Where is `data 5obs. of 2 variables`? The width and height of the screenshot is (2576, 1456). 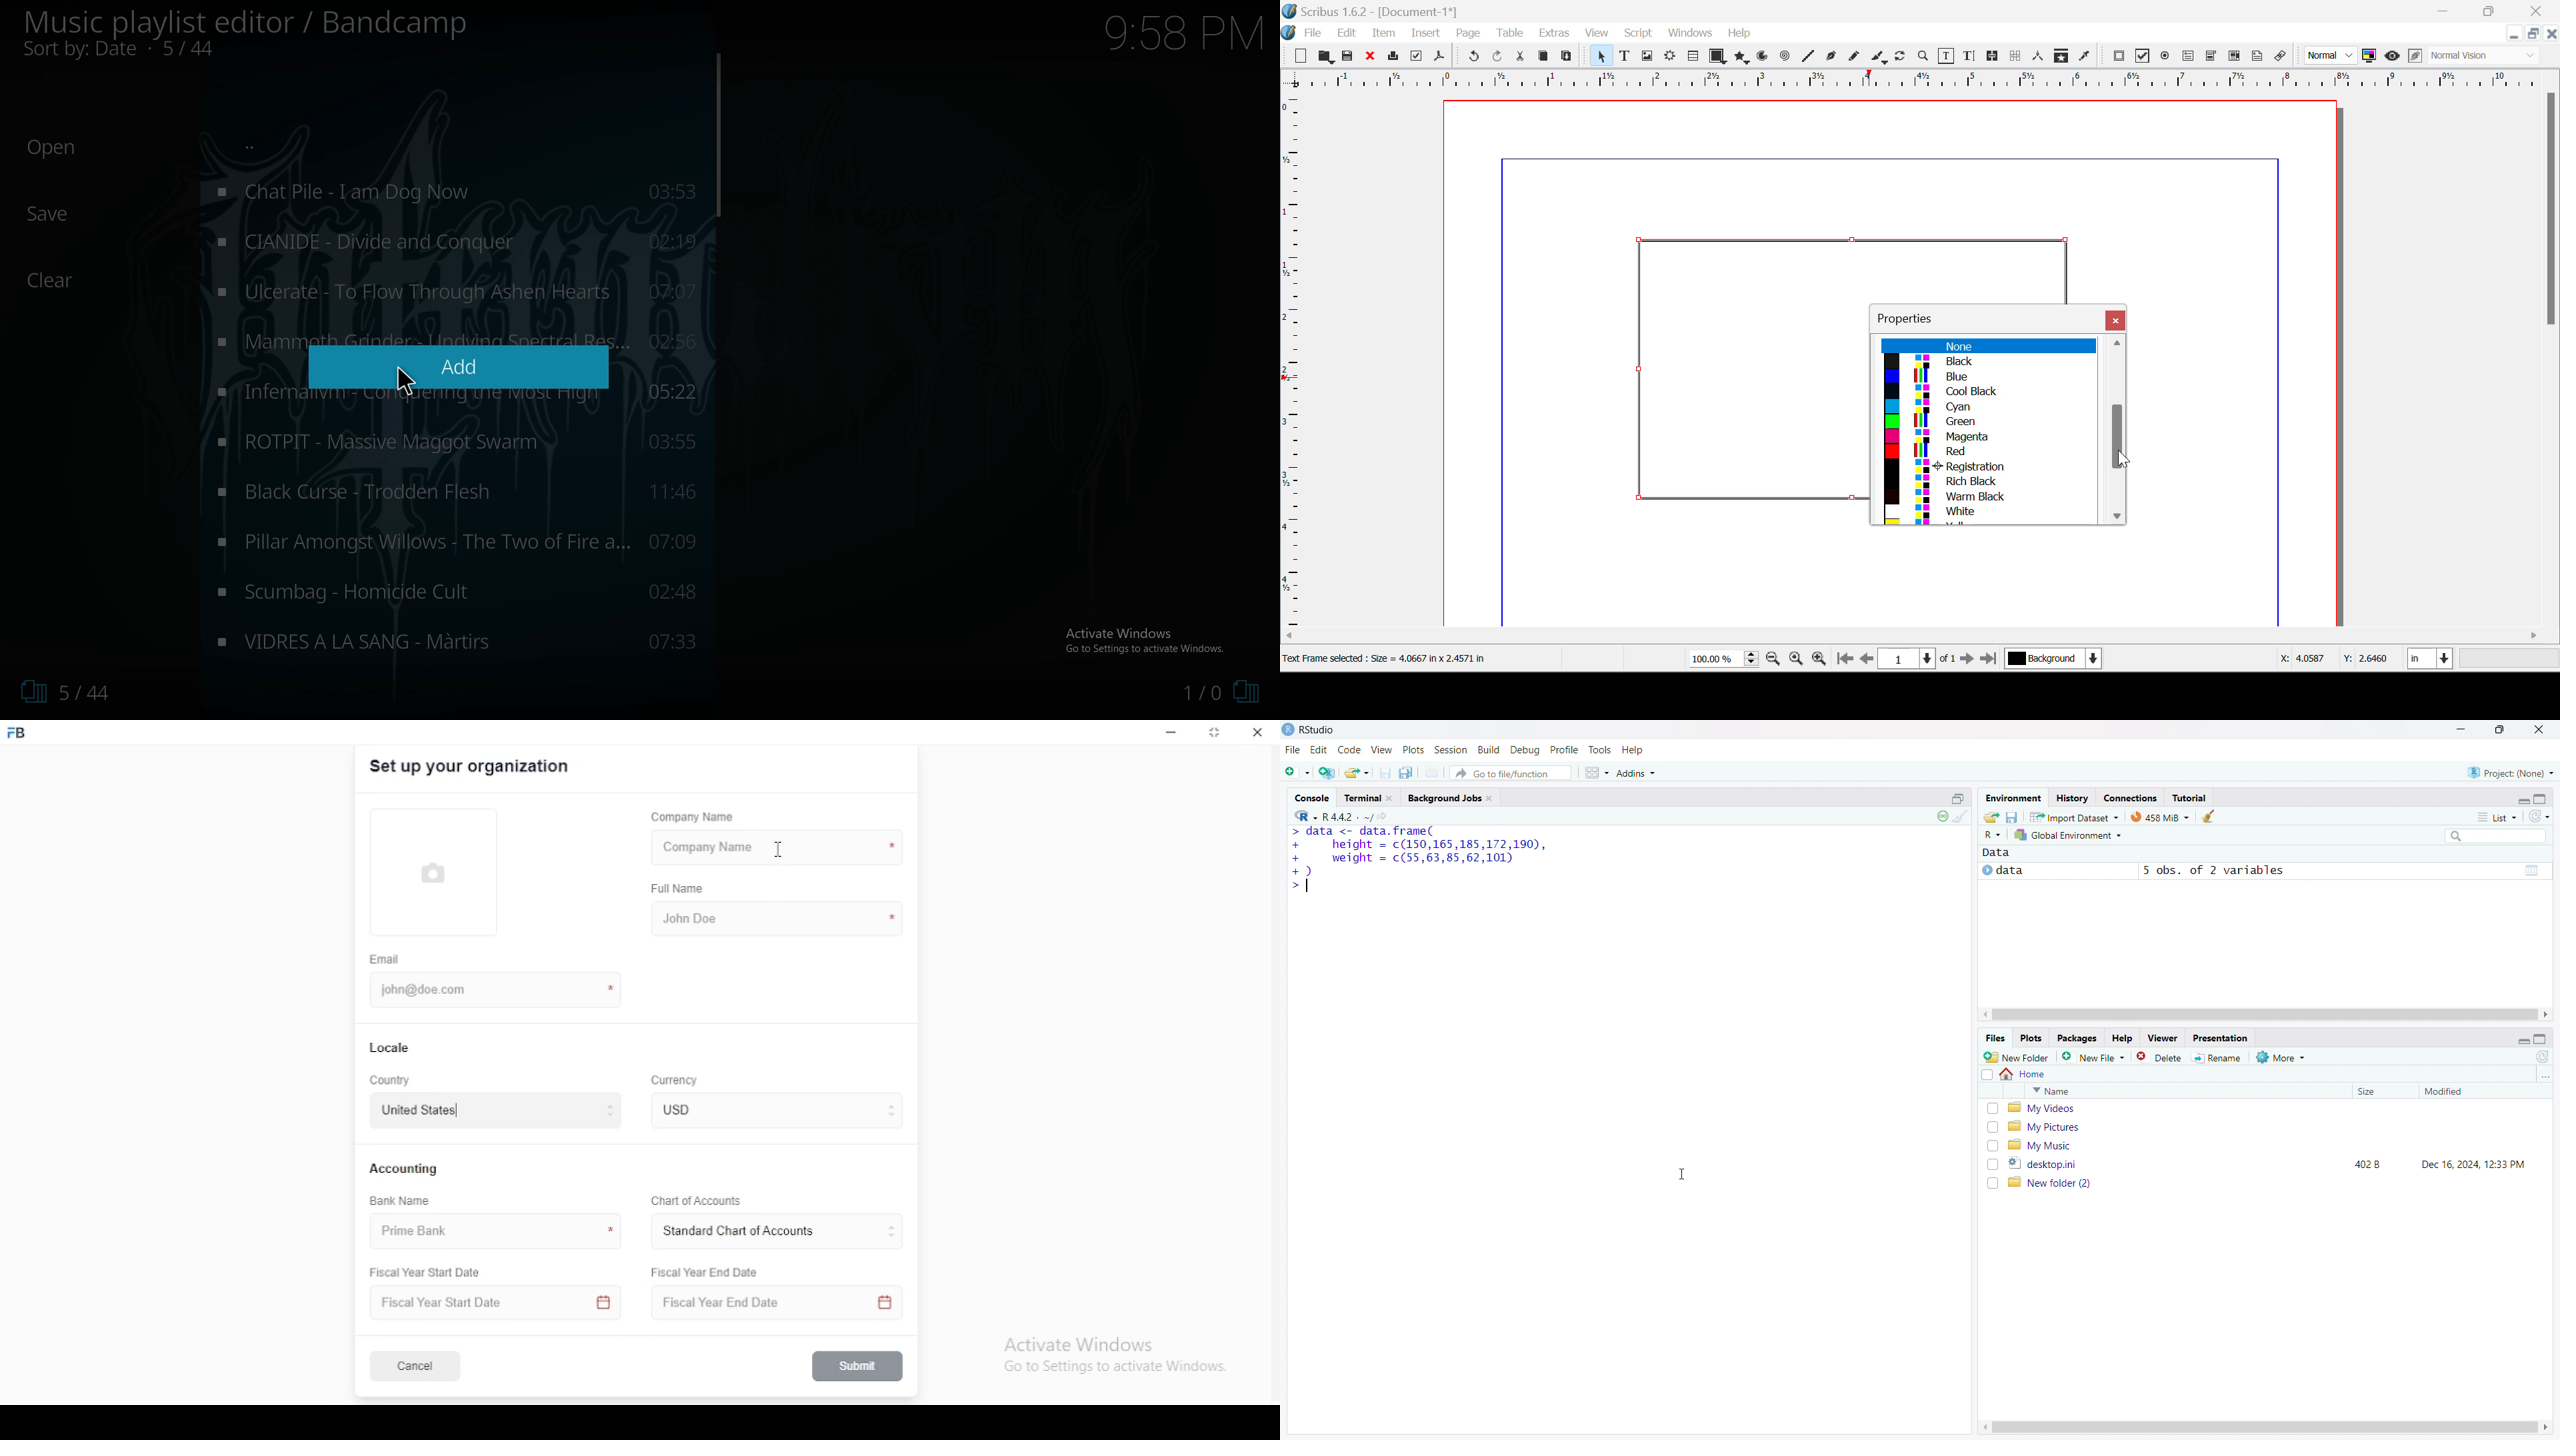 data 5obs. of 2 variables is located at coordinates (2263, 872).